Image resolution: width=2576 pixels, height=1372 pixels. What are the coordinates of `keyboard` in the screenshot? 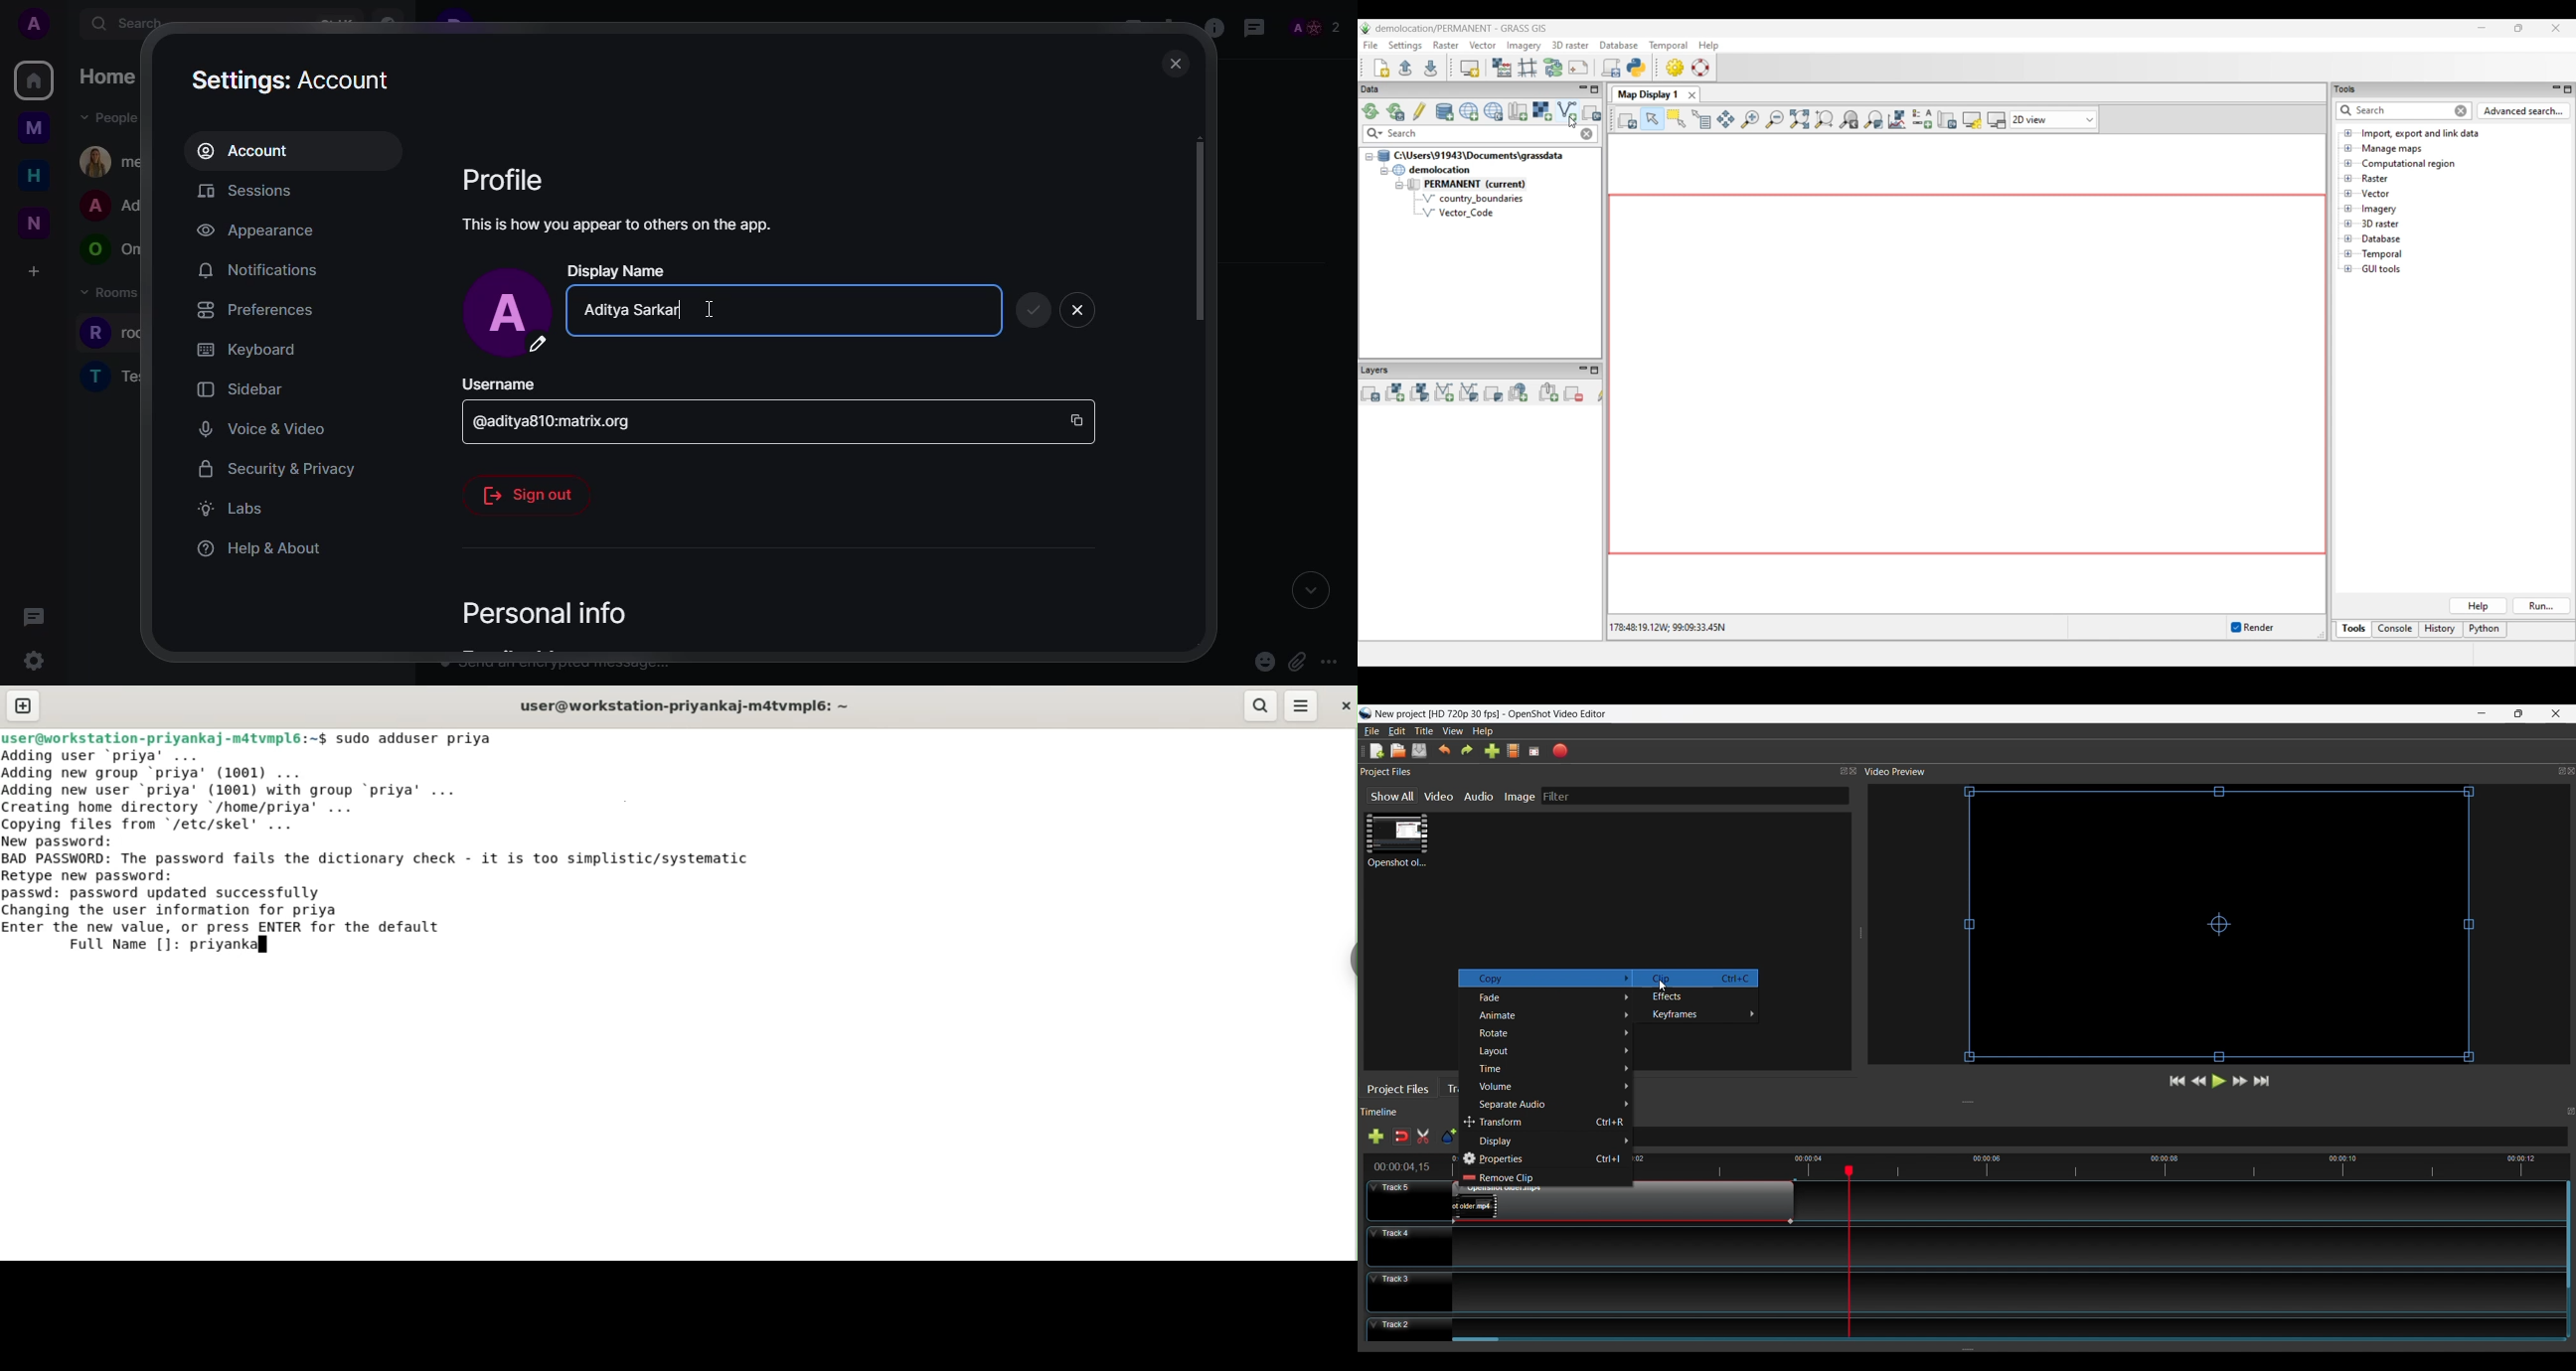 It's located at (246, 348).